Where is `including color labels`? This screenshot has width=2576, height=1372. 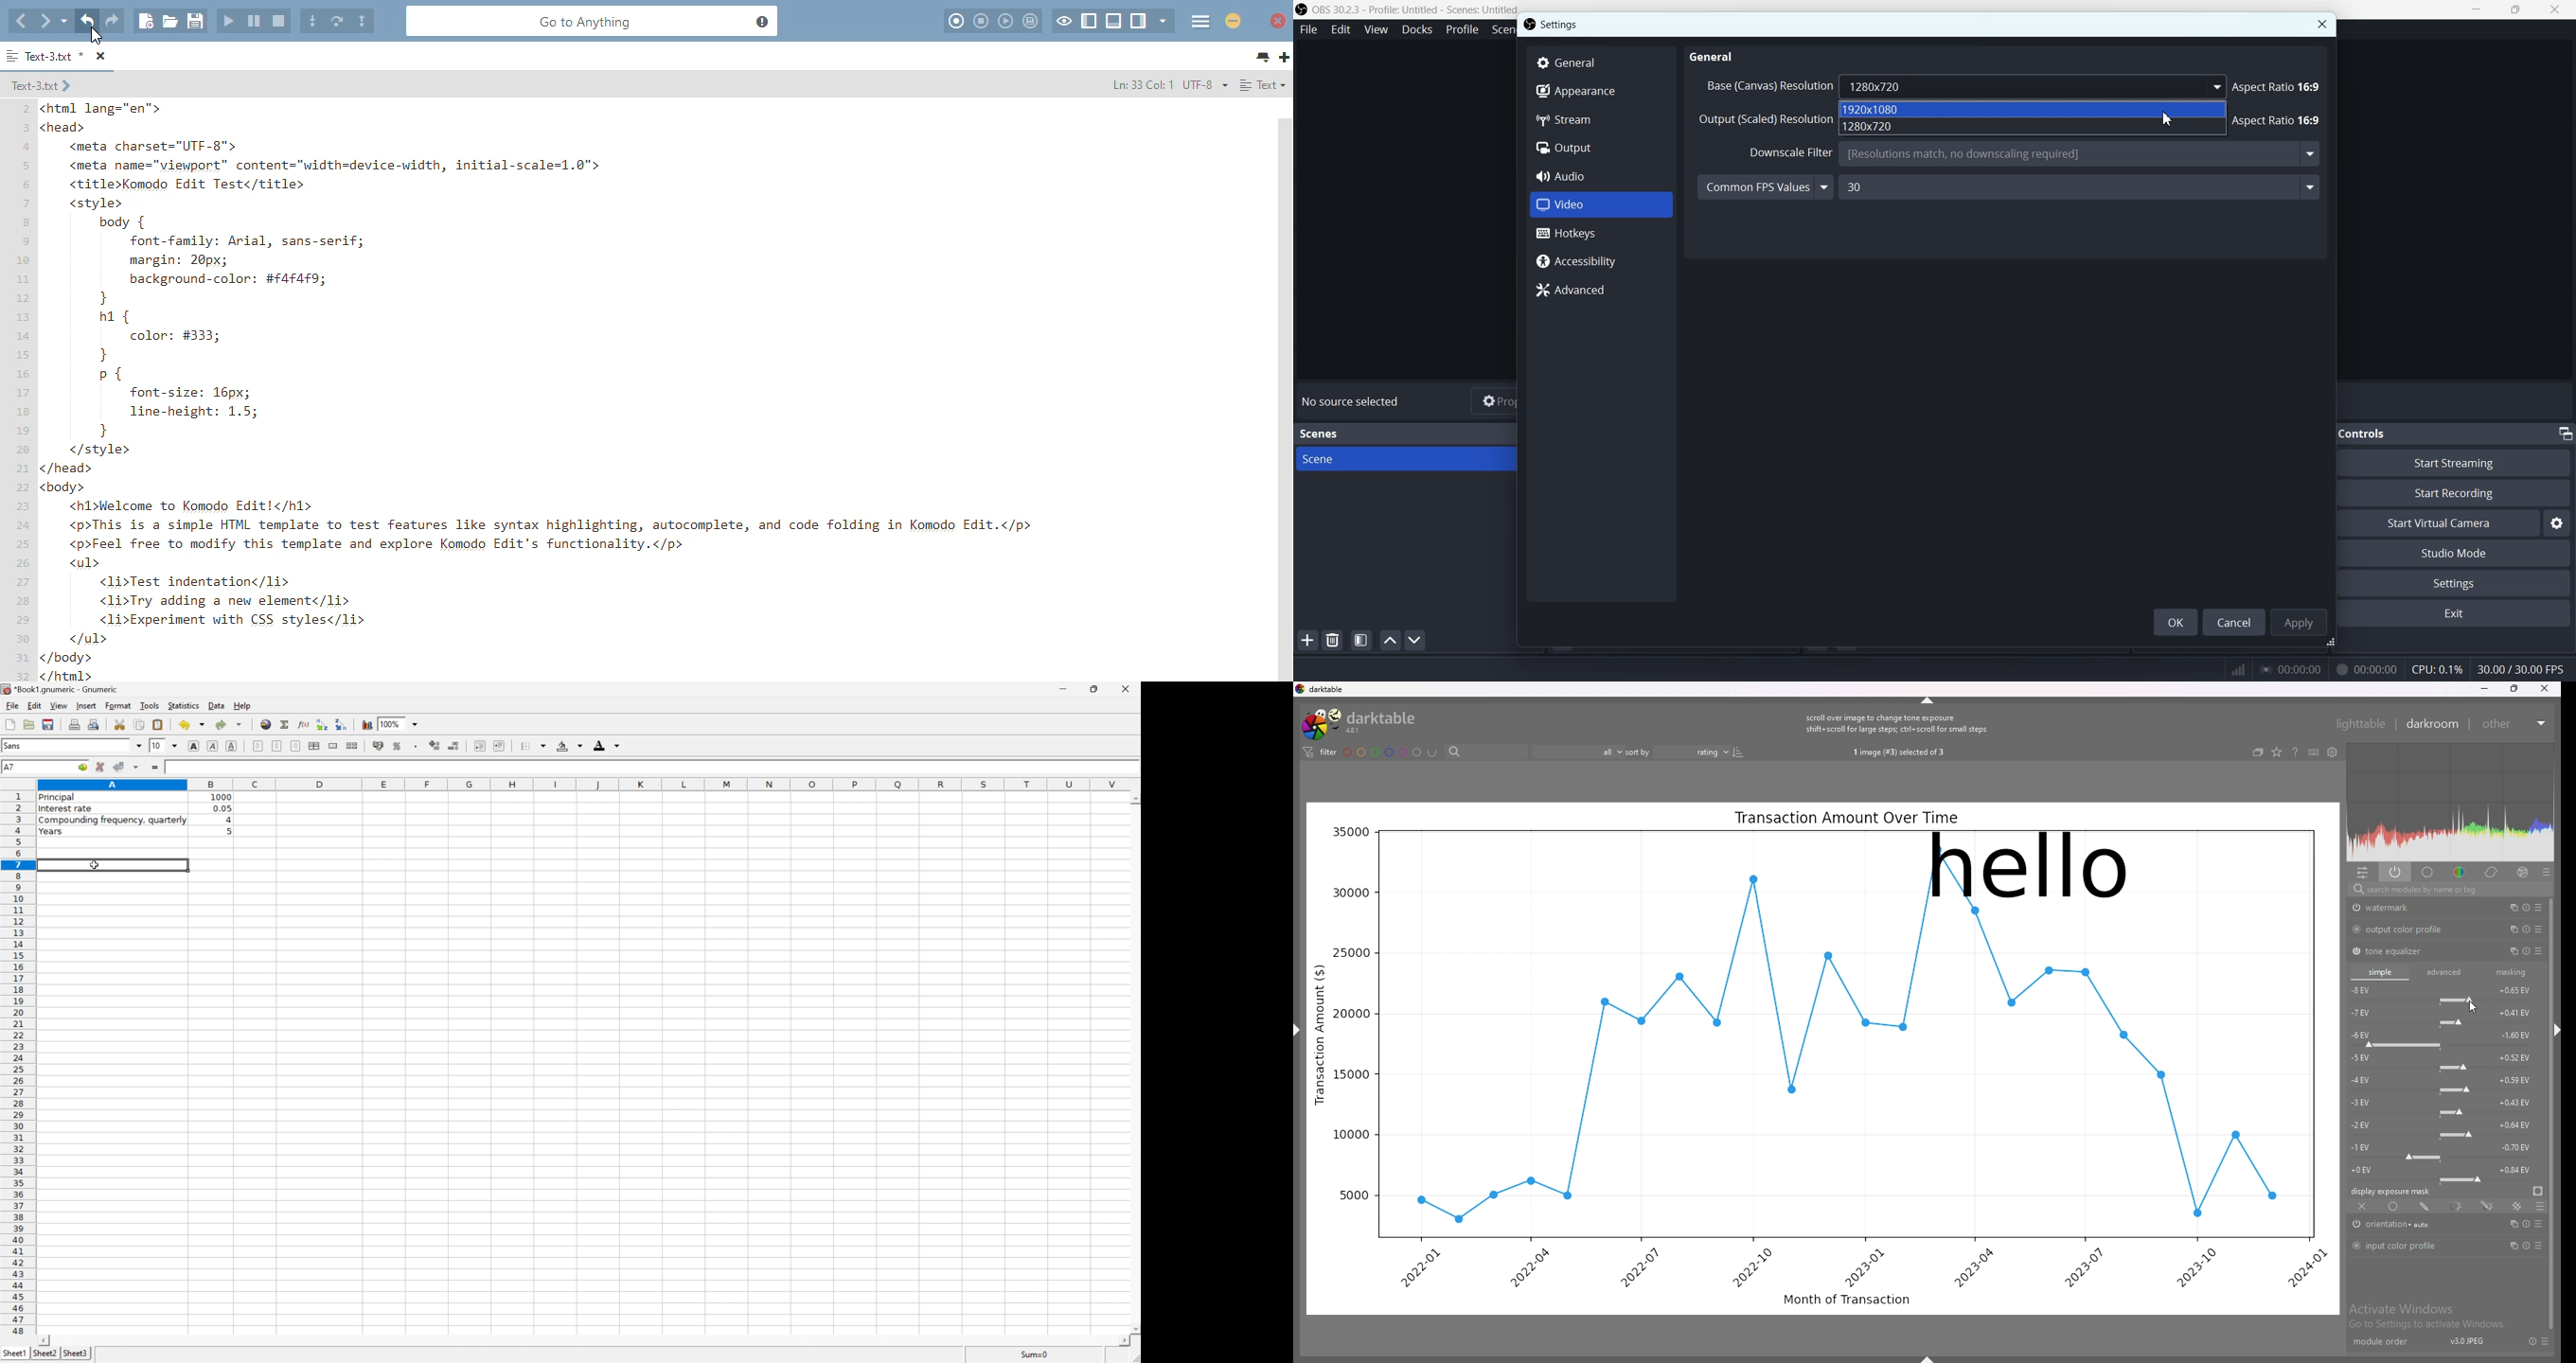
including color labels is located at coordinates (1433, 753).